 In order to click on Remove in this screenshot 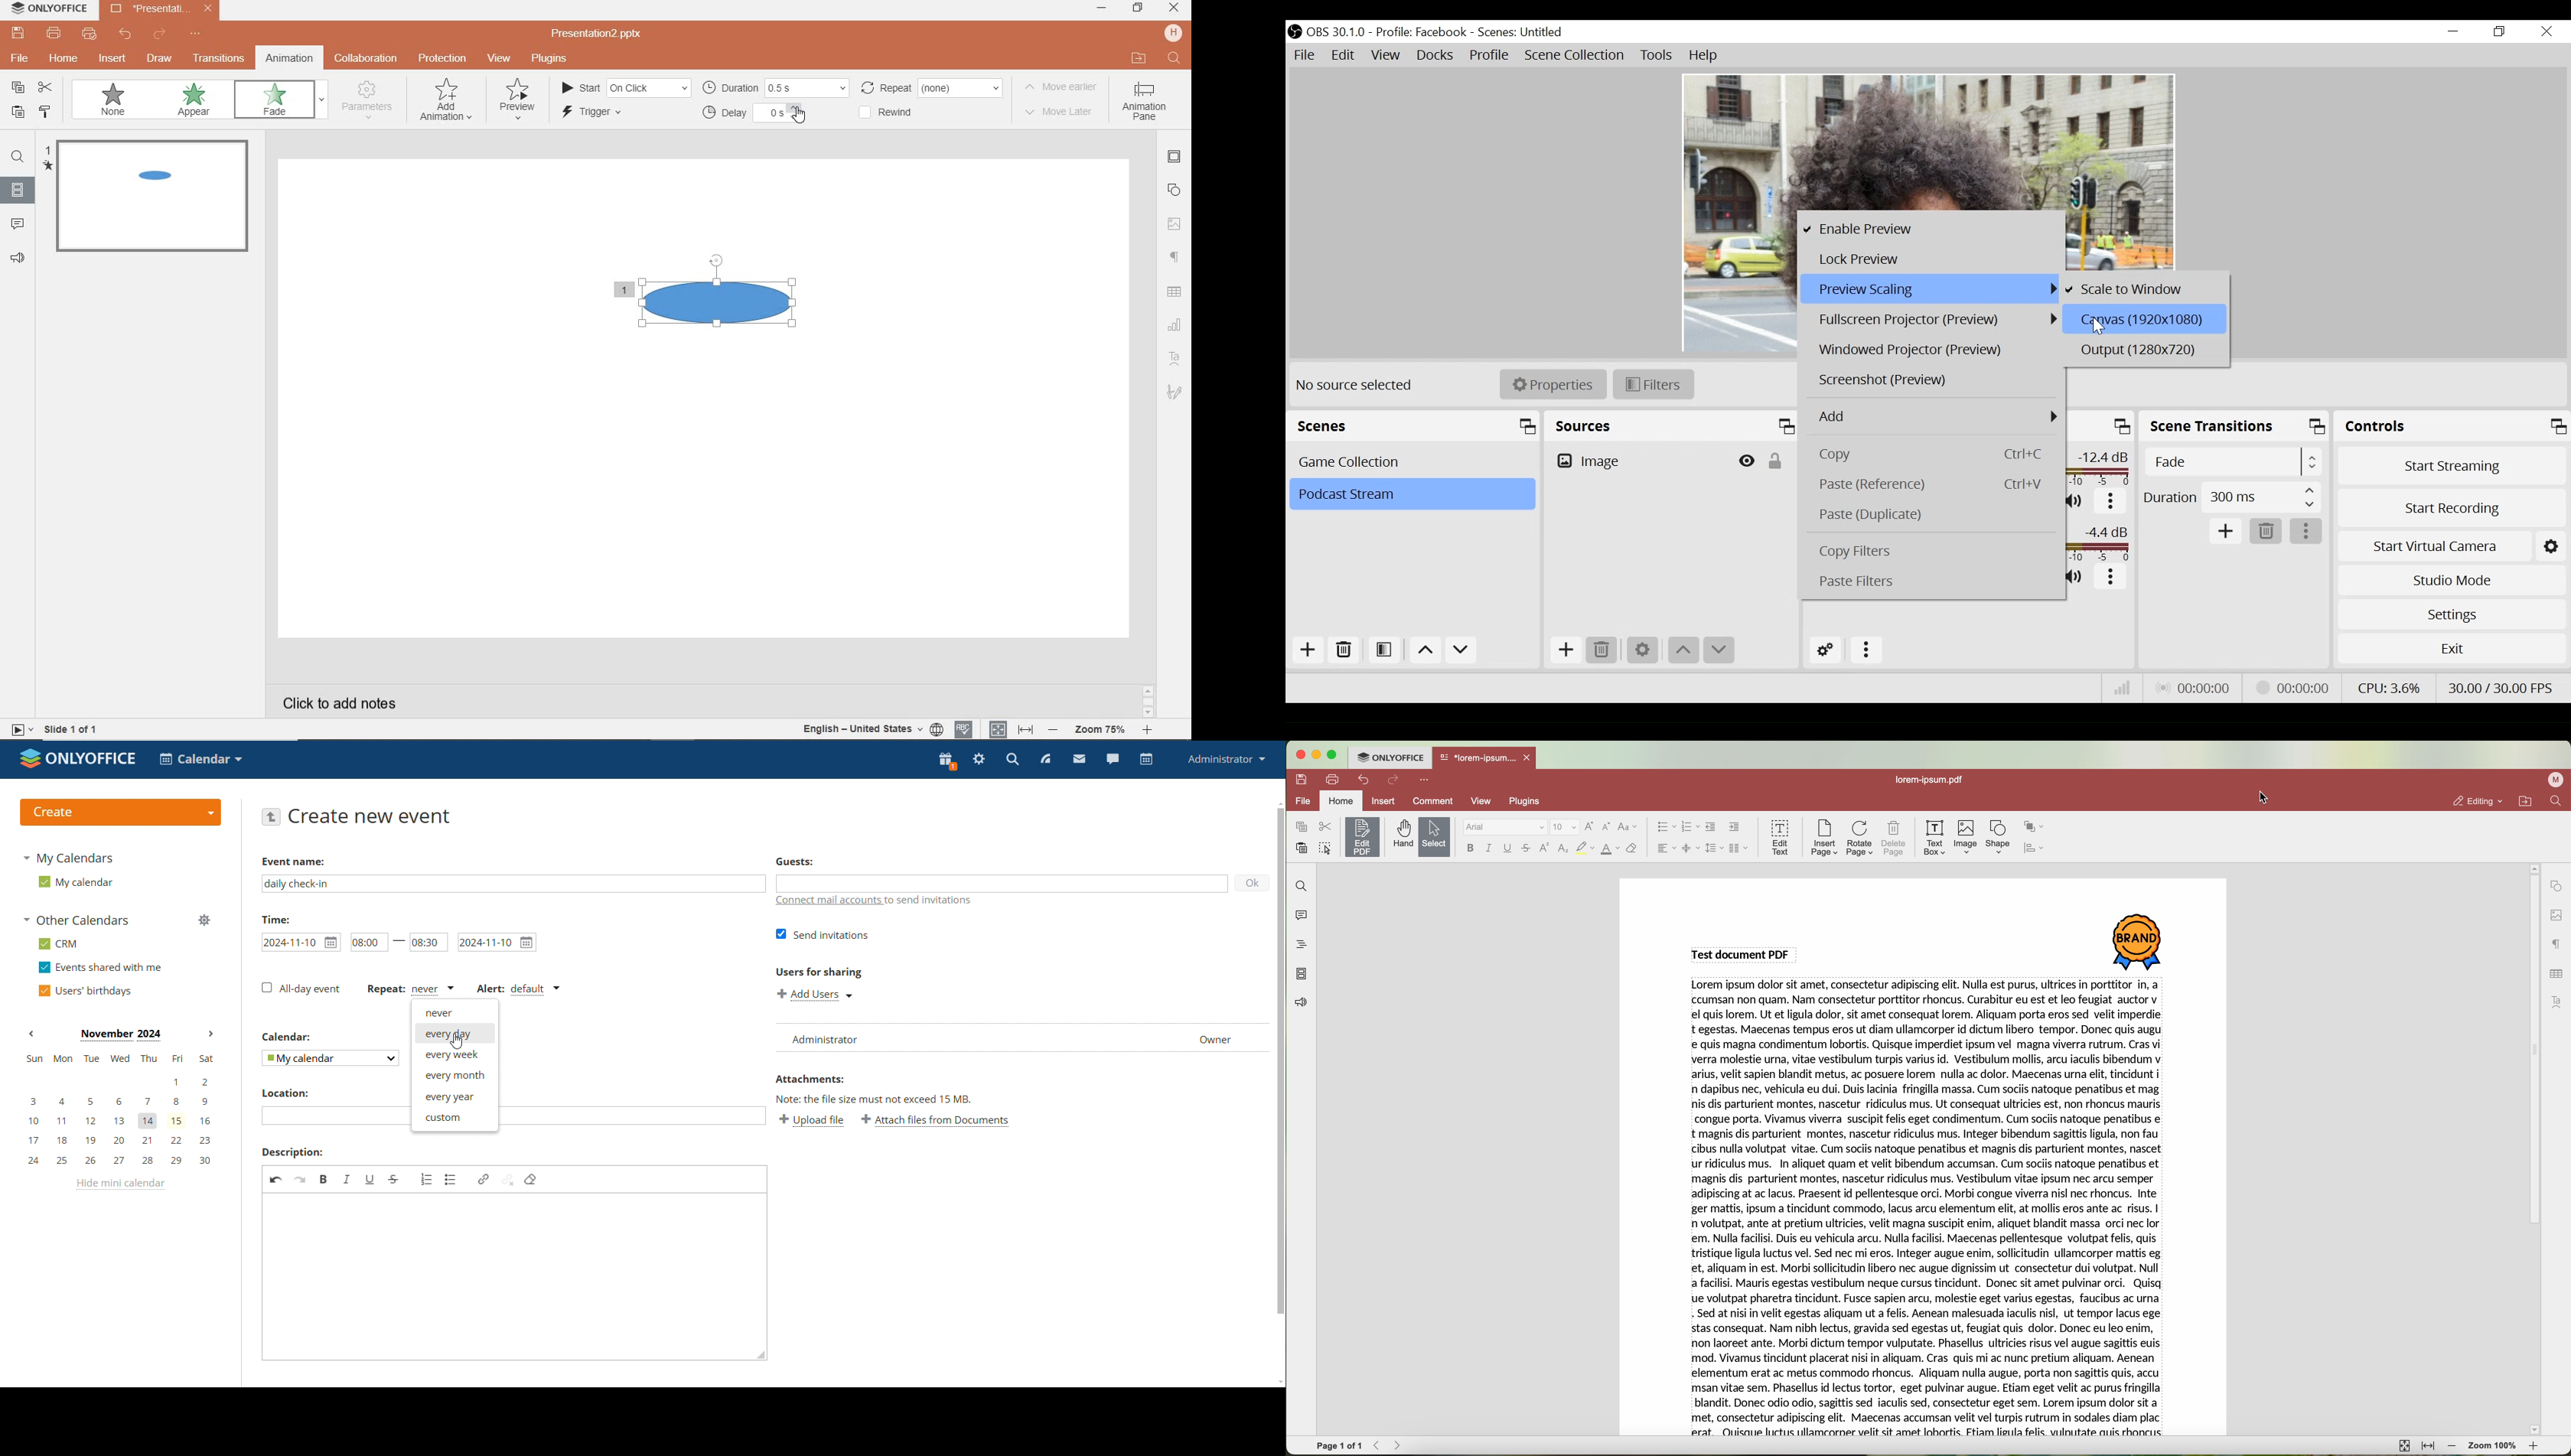, I will do `click(1602, 651)`.